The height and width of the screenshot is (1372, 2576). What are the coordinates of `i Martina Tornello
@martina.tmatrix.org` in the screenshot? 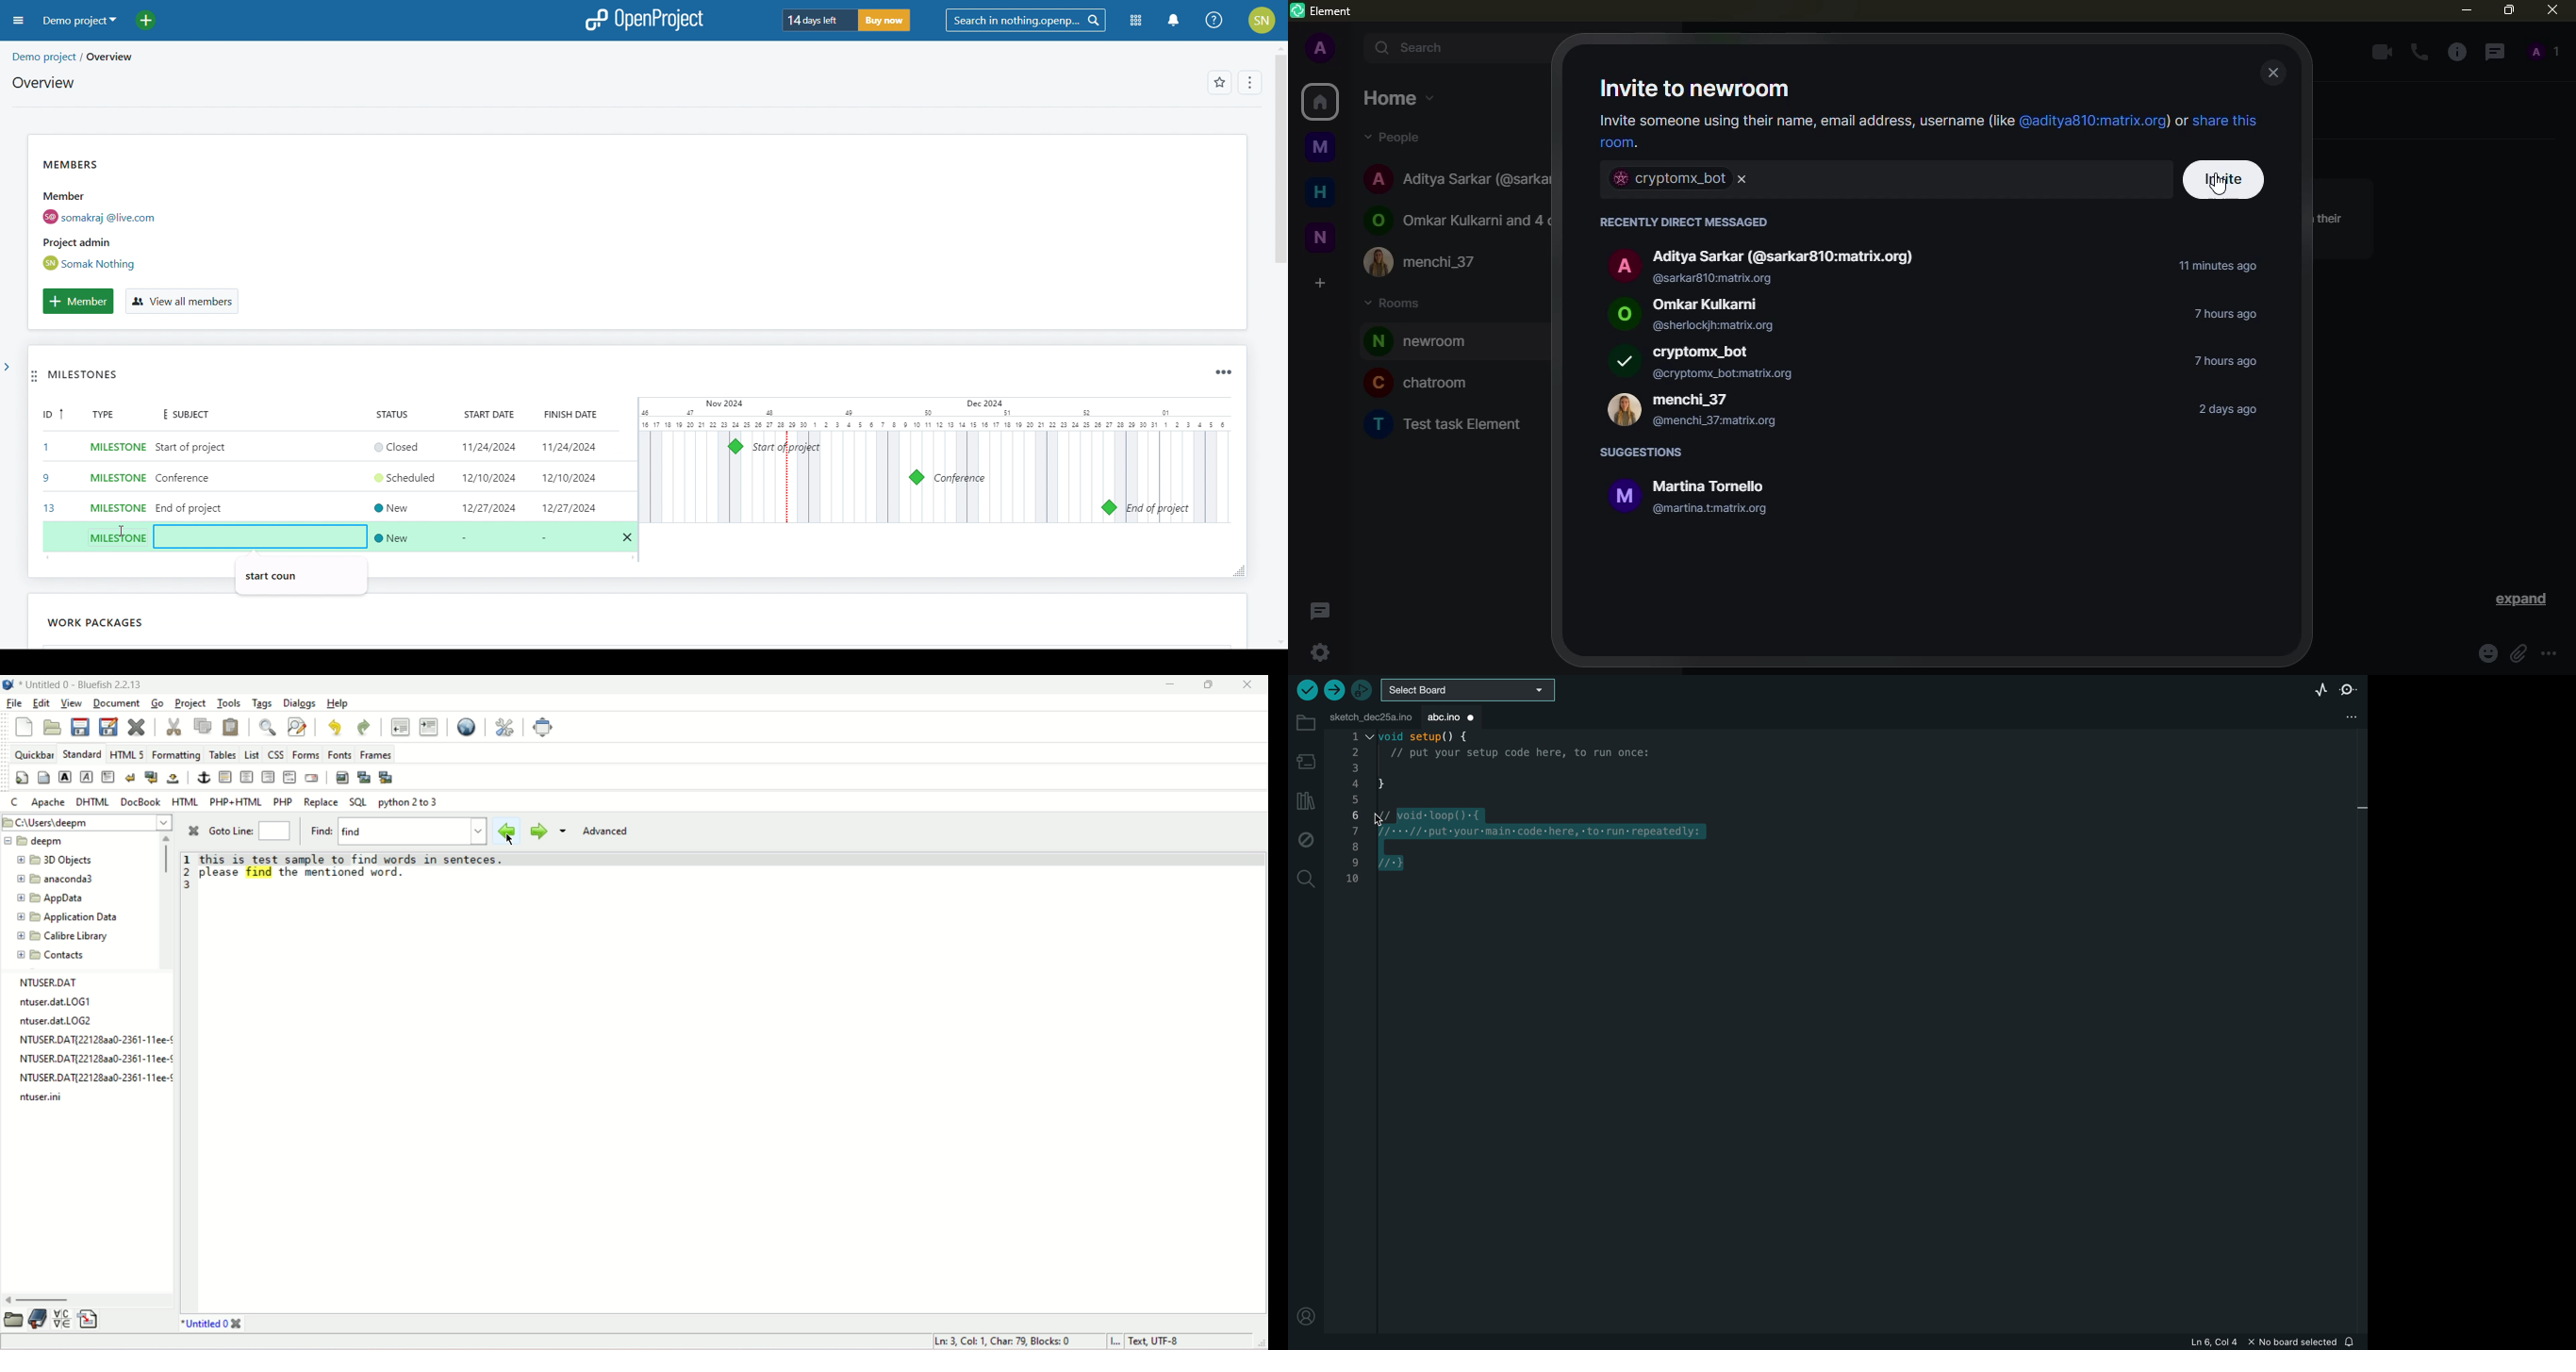 It's located at (1727, 498).